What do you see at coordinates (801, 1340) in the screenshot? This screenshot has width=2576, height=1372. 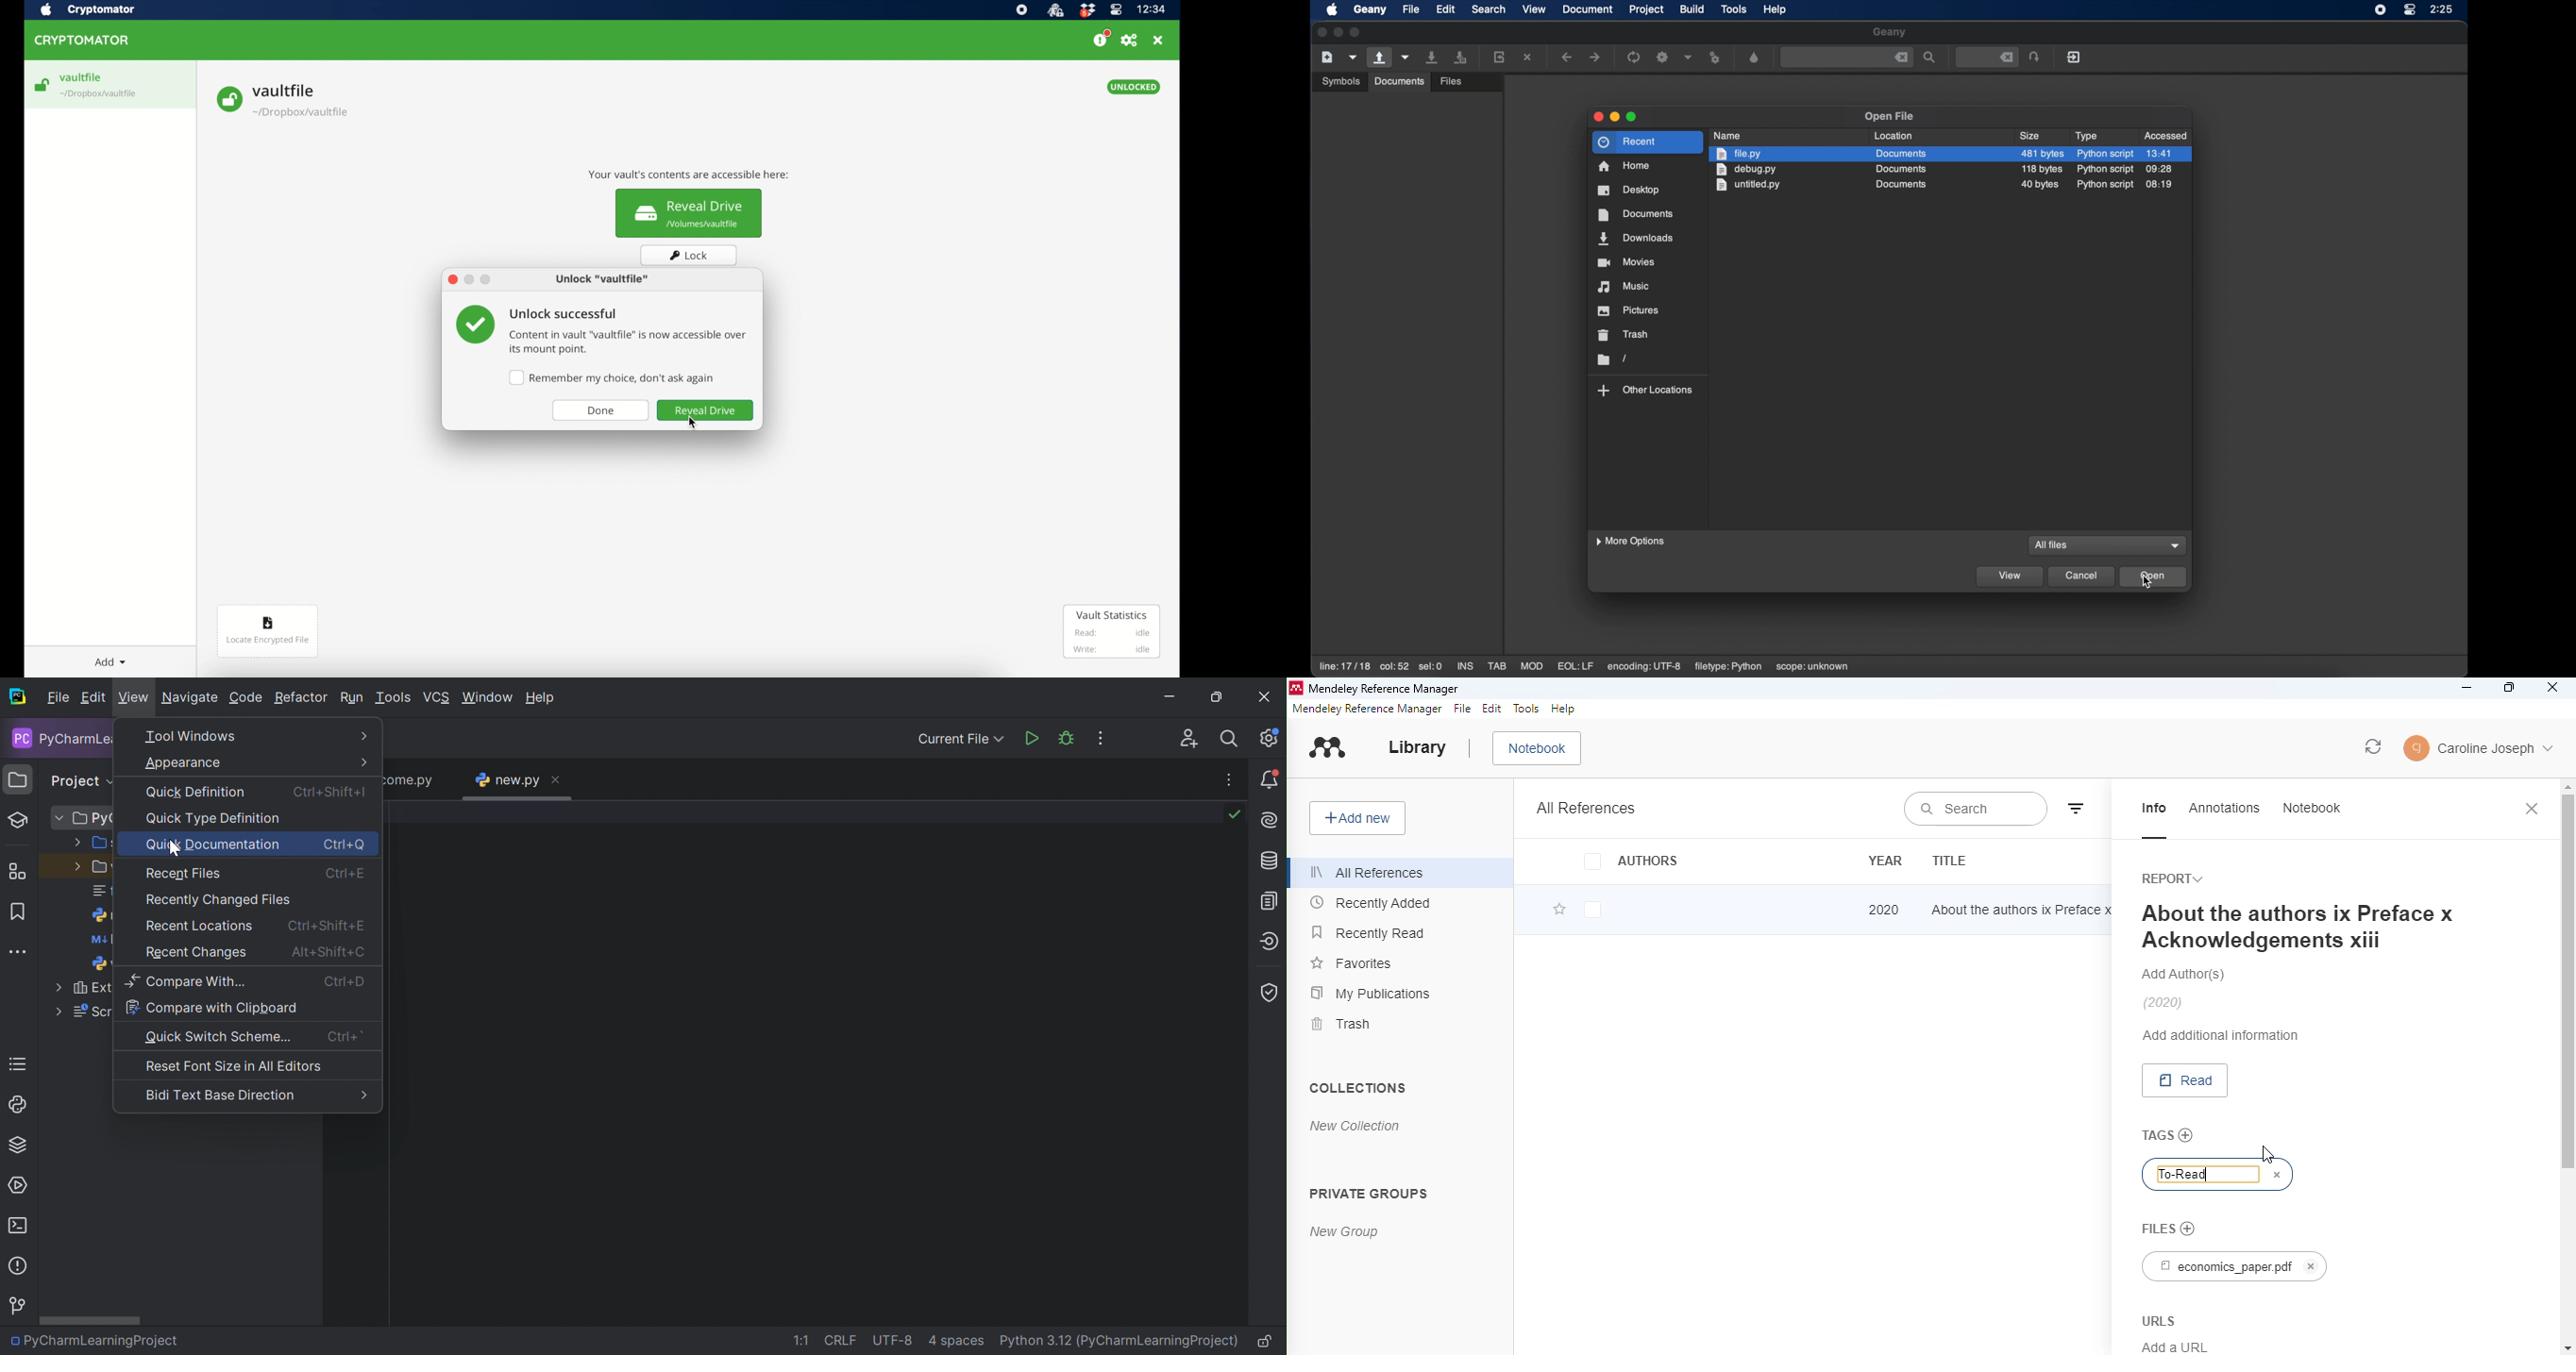 I see `1:1` at bounding box center [801, 1340].